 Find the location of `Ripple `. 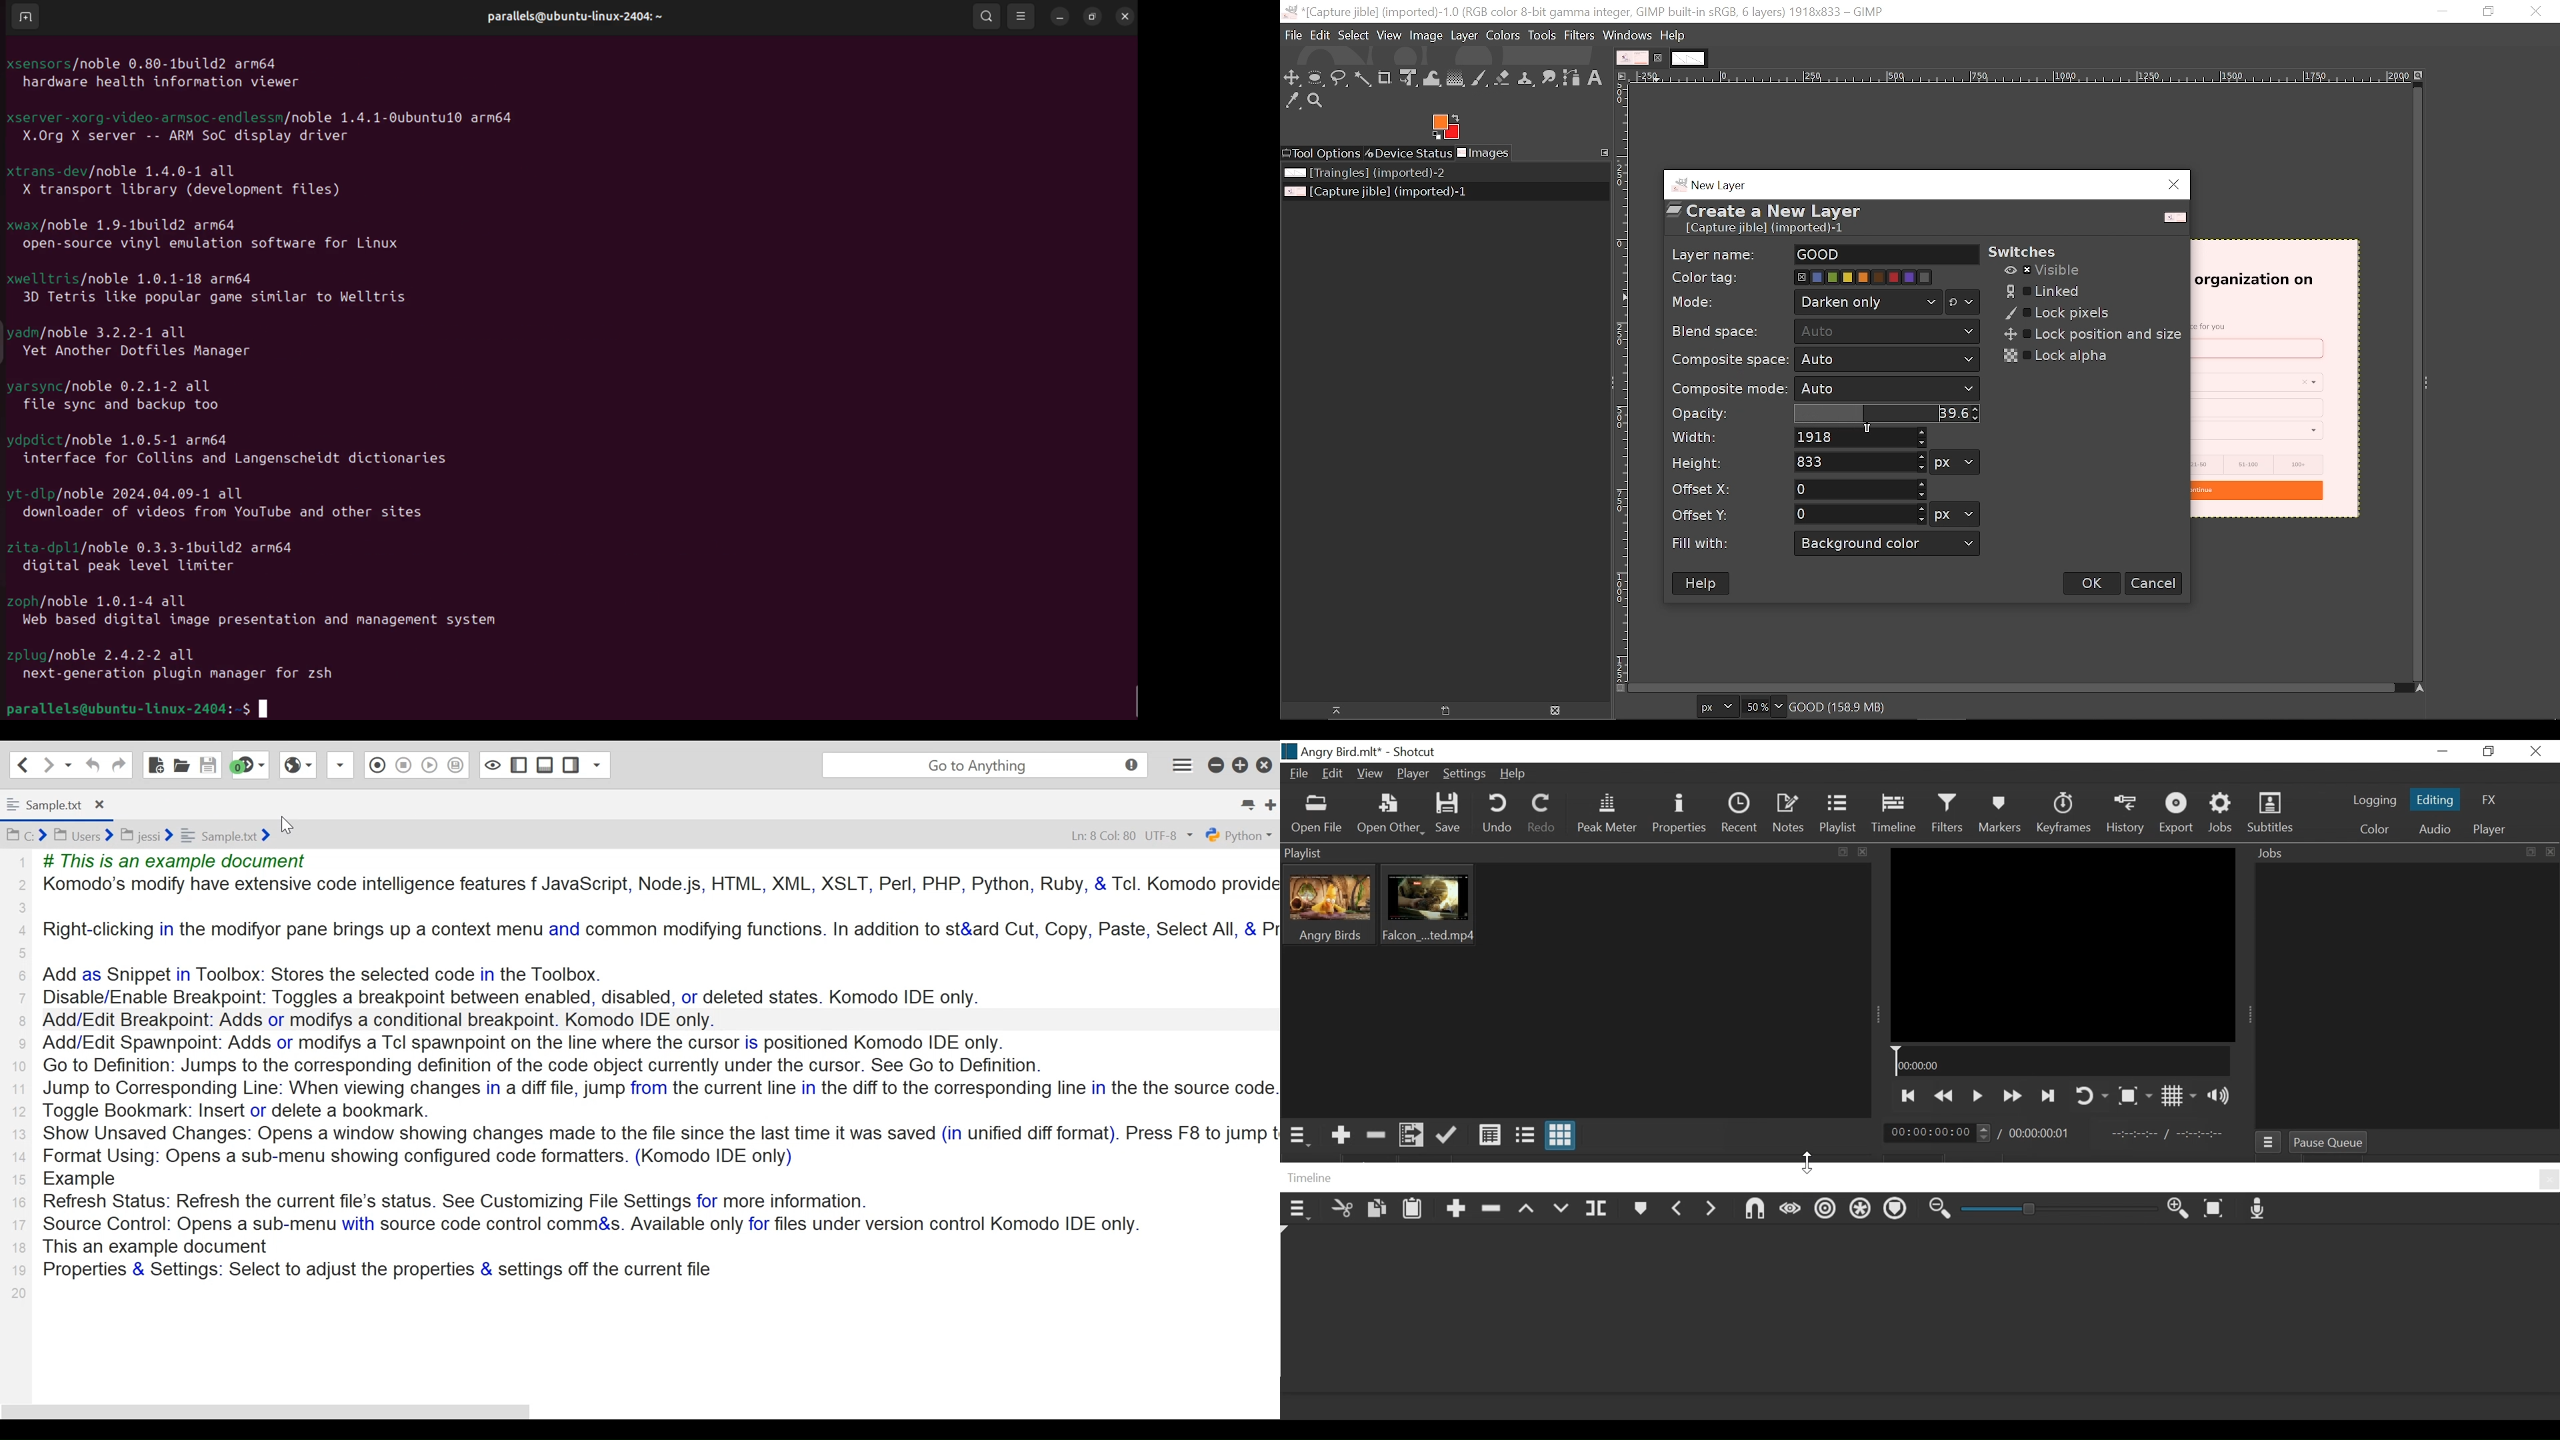

Ripple  is located at coordinates (1825, 1213).